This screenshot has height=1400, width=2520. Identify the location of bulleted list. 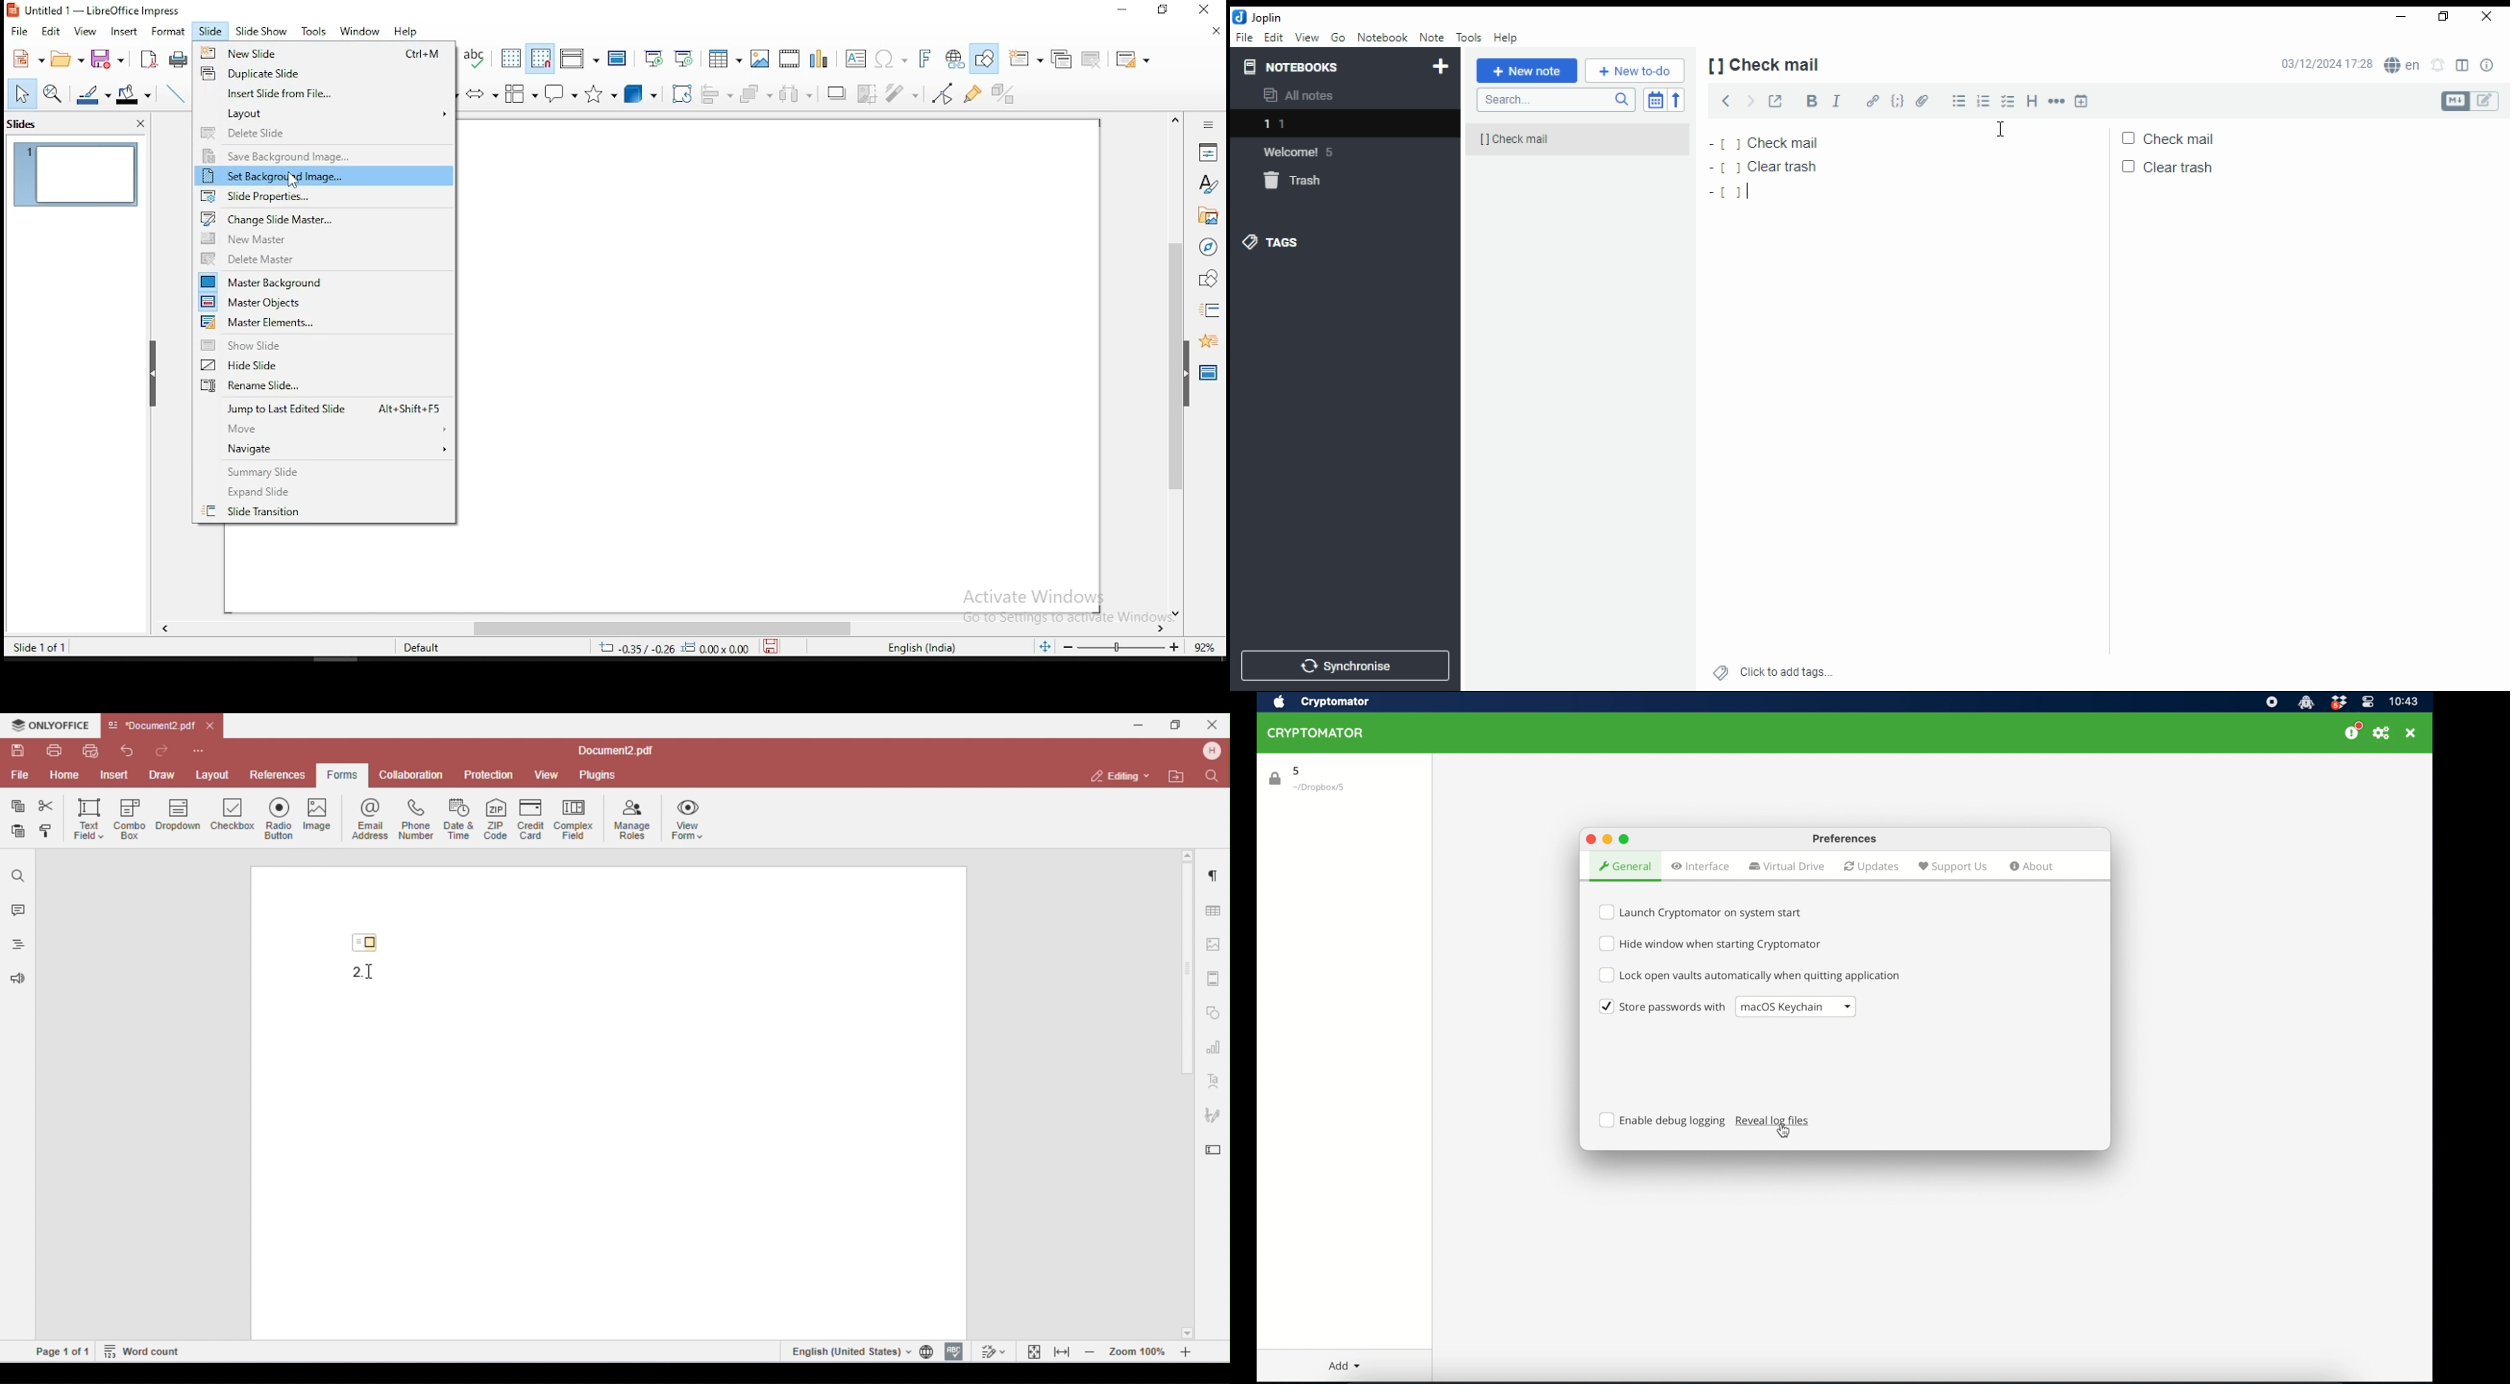
(1957, 101).